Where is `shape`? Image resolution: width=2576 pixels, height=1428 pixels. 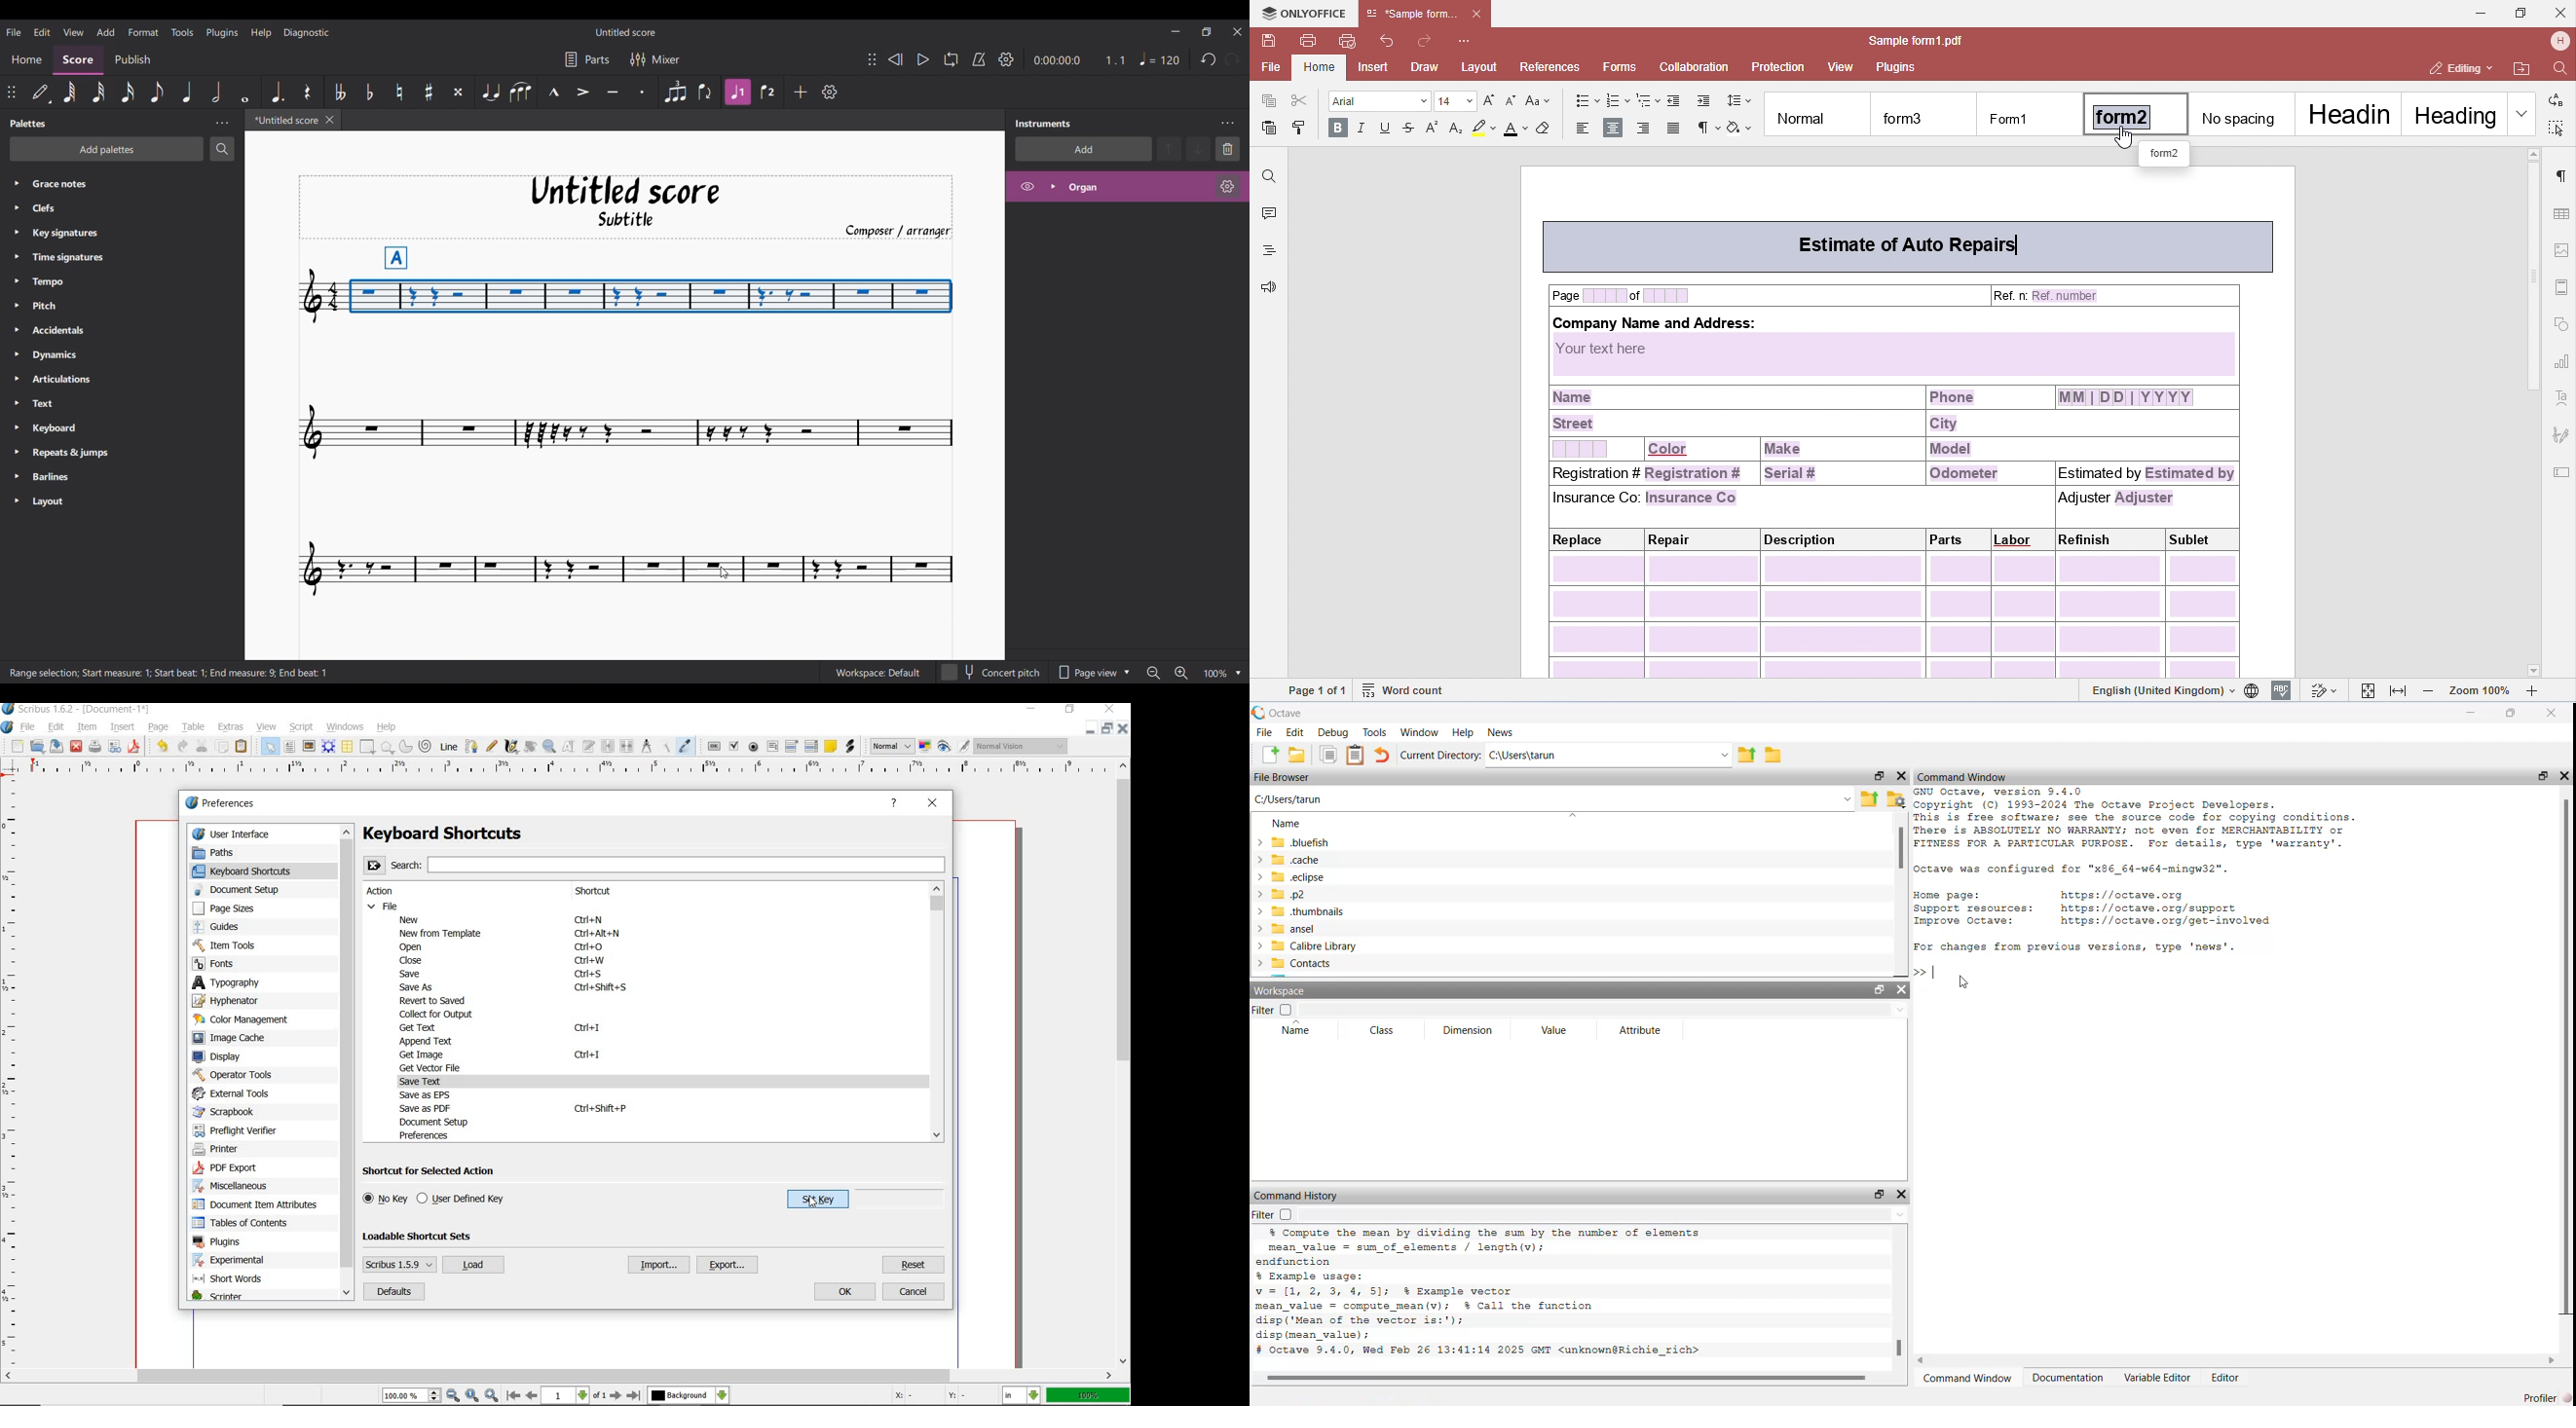 shape is located at coordinates (368, 747).